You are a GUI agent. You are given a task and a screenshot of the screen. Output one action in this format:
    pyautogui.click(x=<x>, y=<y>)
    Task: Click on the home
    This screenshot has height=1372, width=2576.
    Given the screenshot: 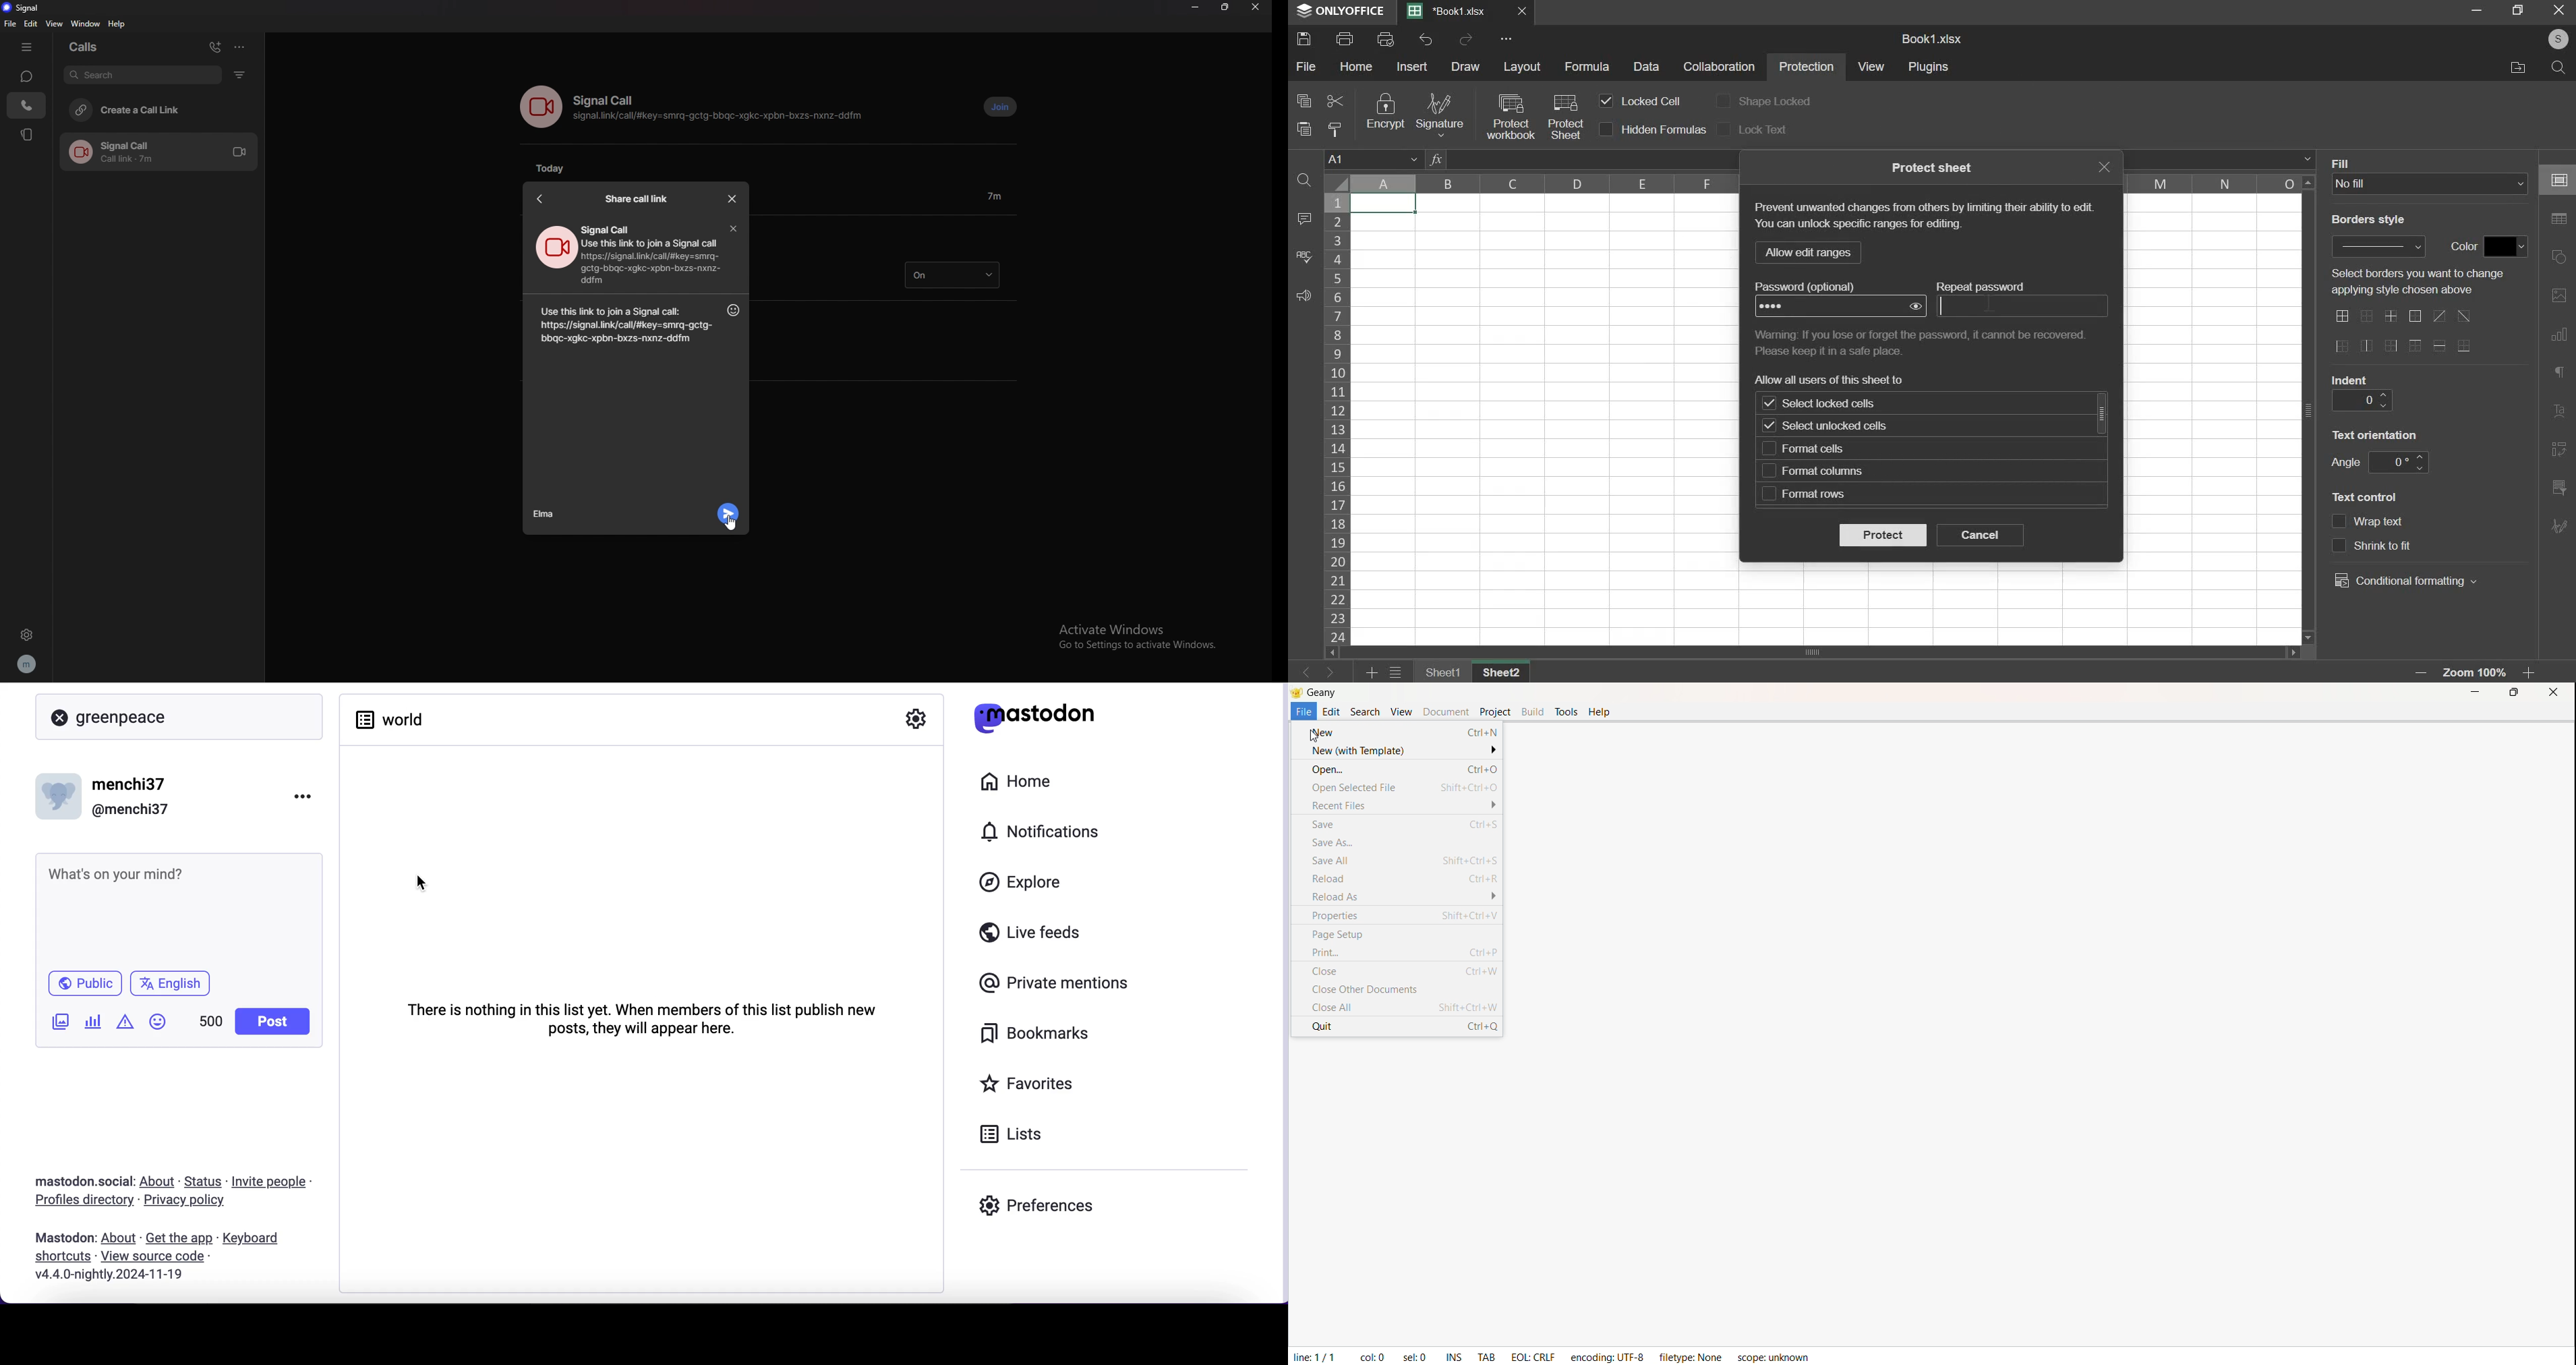 What is the action you would take?
    pyautogui.click(x=1357, y=66)
    